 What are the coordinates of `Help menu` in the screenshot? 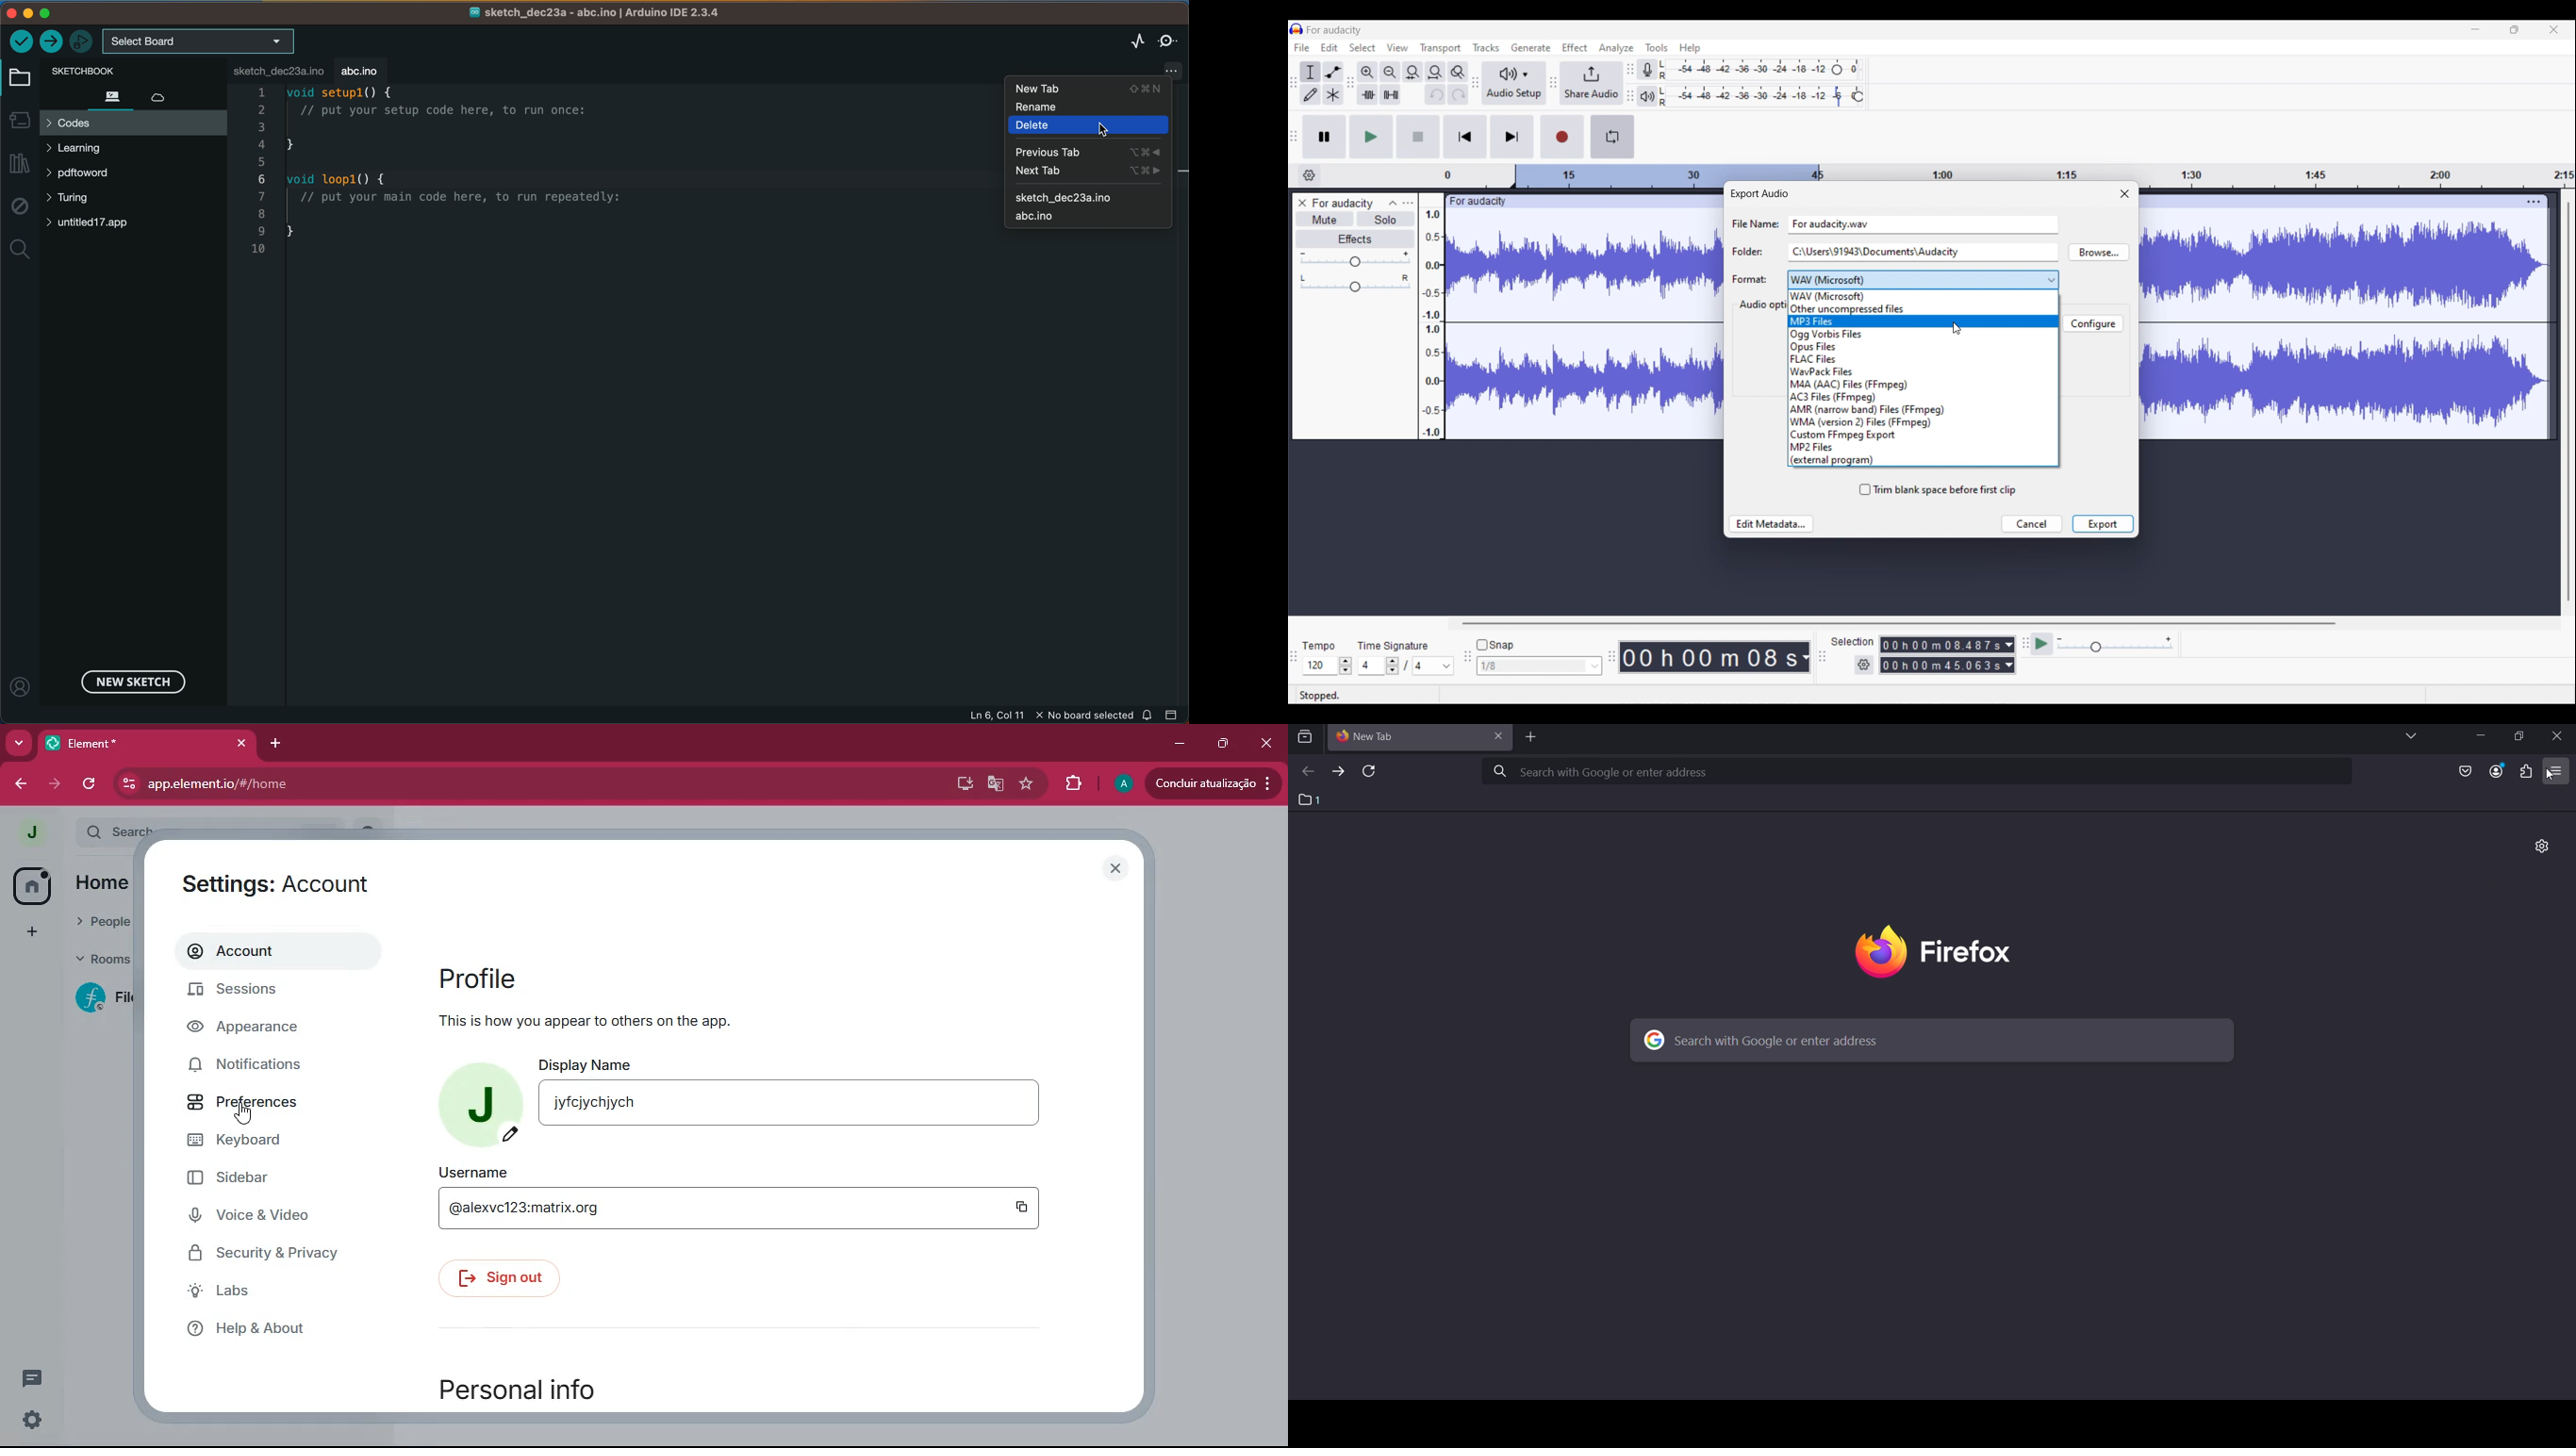 It's located at (1690, 49).